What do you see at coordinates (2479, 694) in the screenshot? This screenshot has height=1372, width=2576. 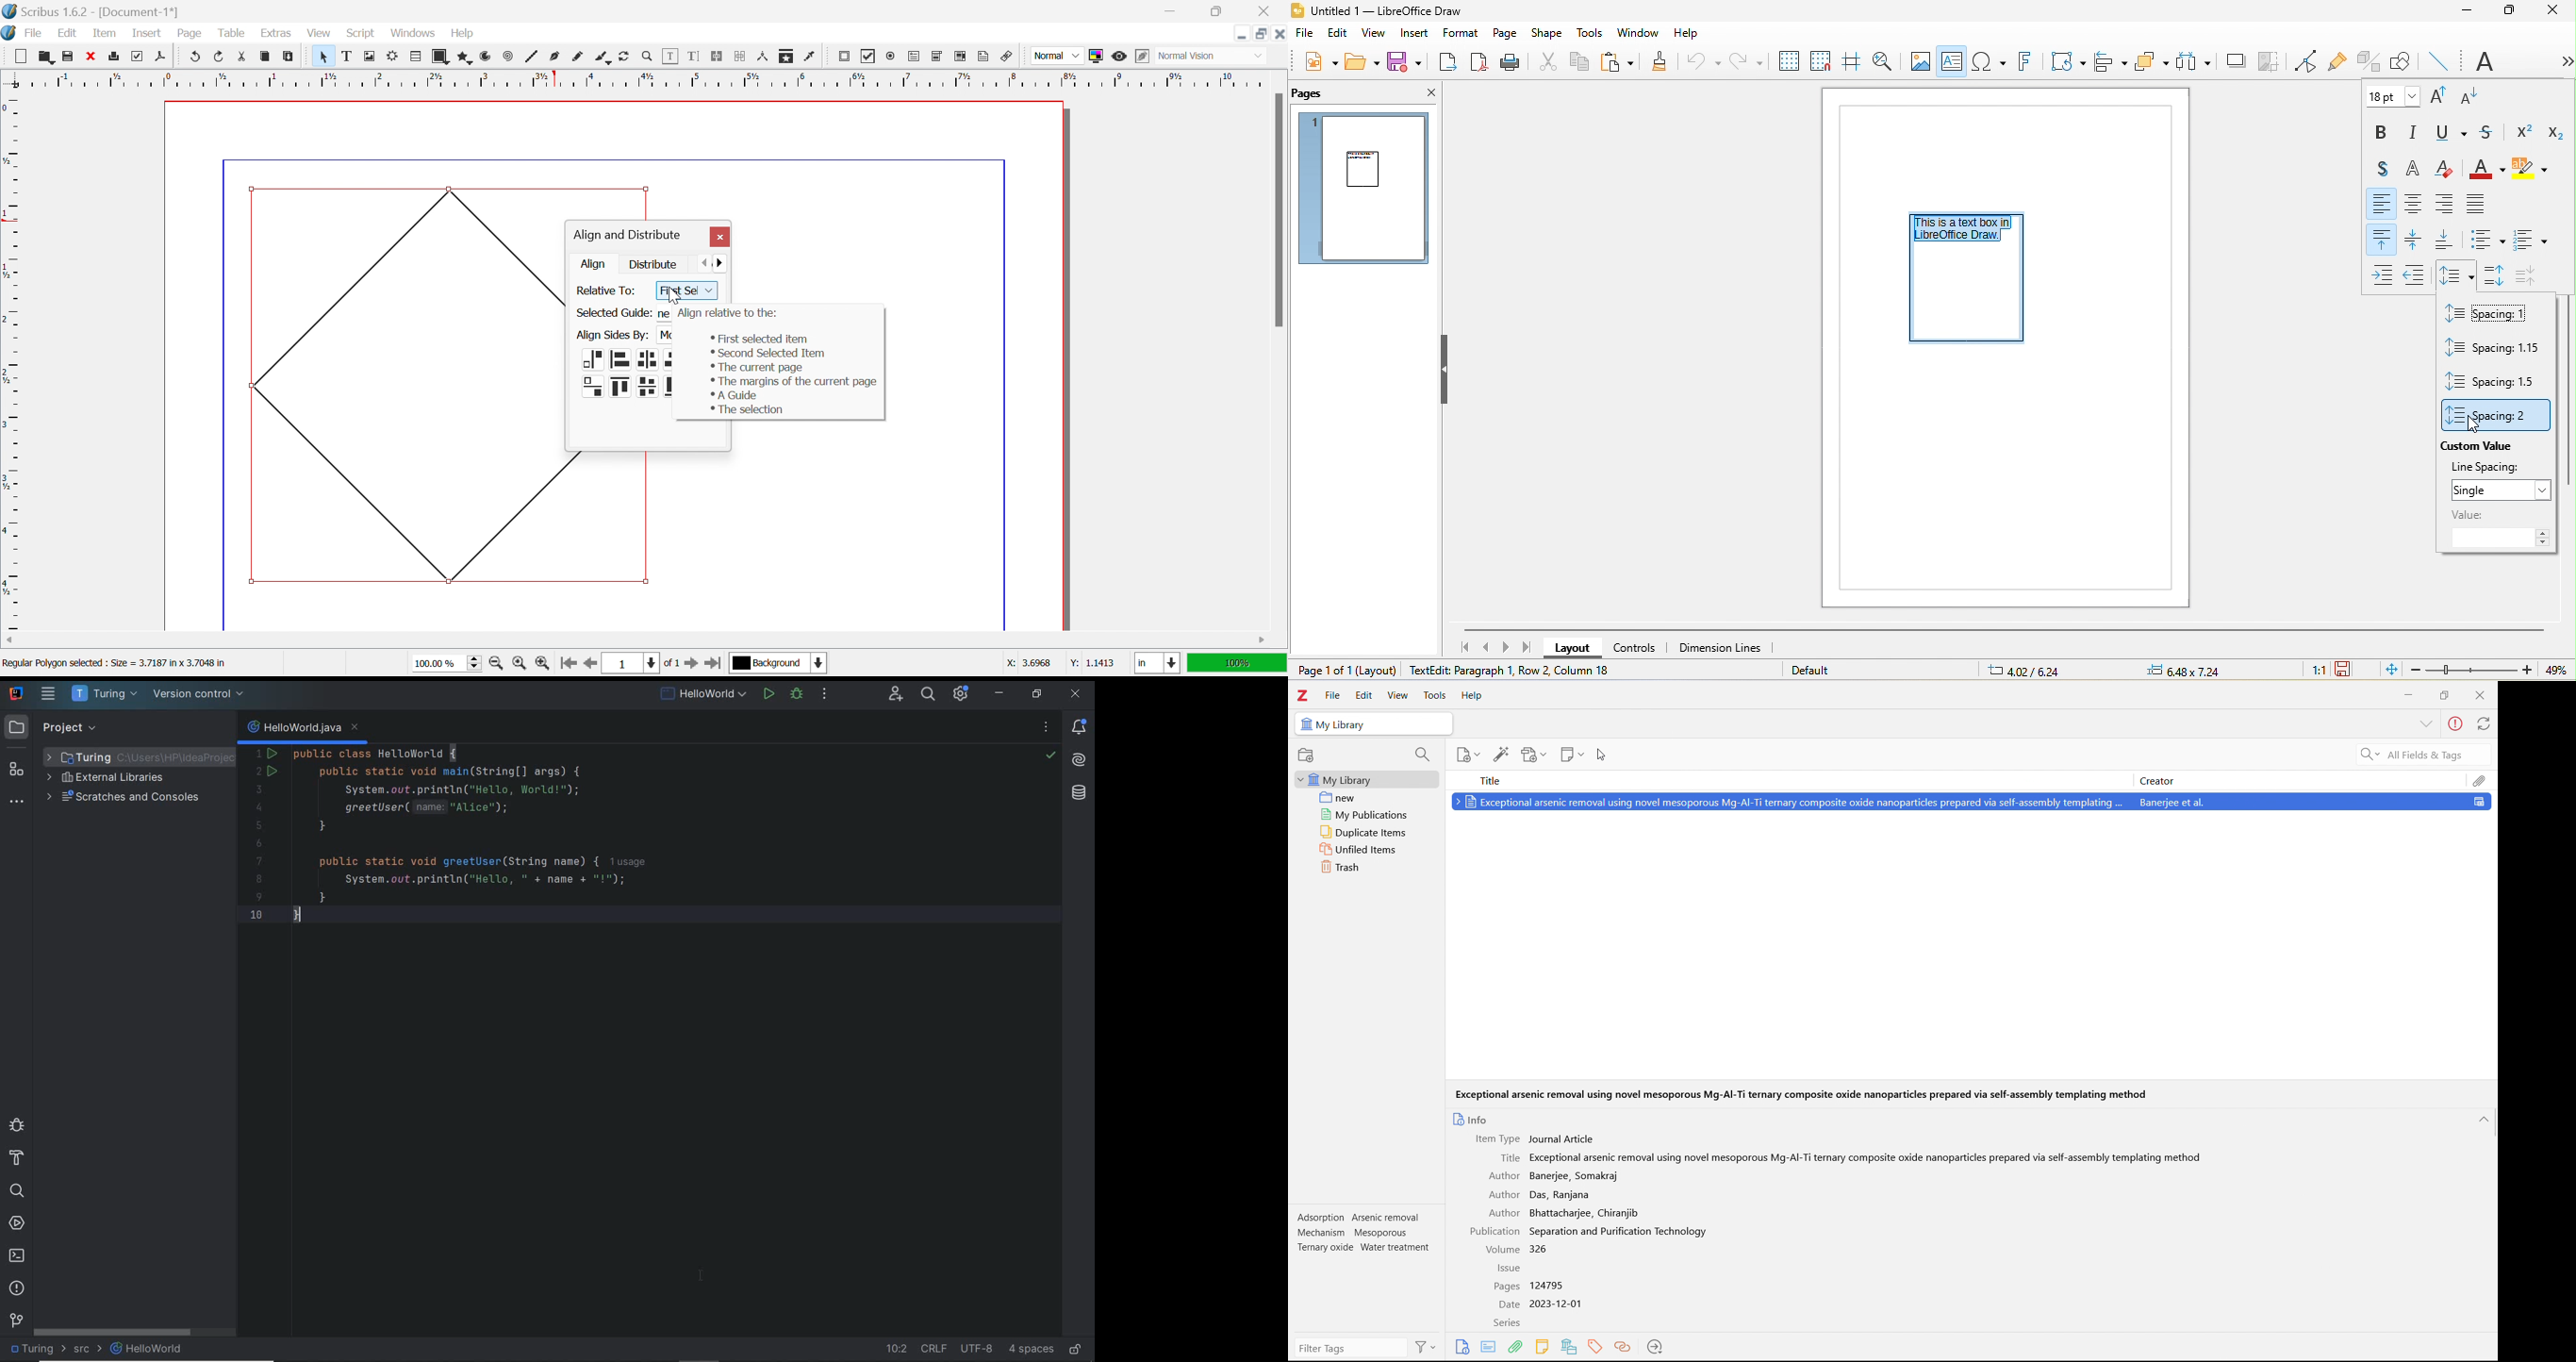 I see `close` at bounding box center [2479, 694].